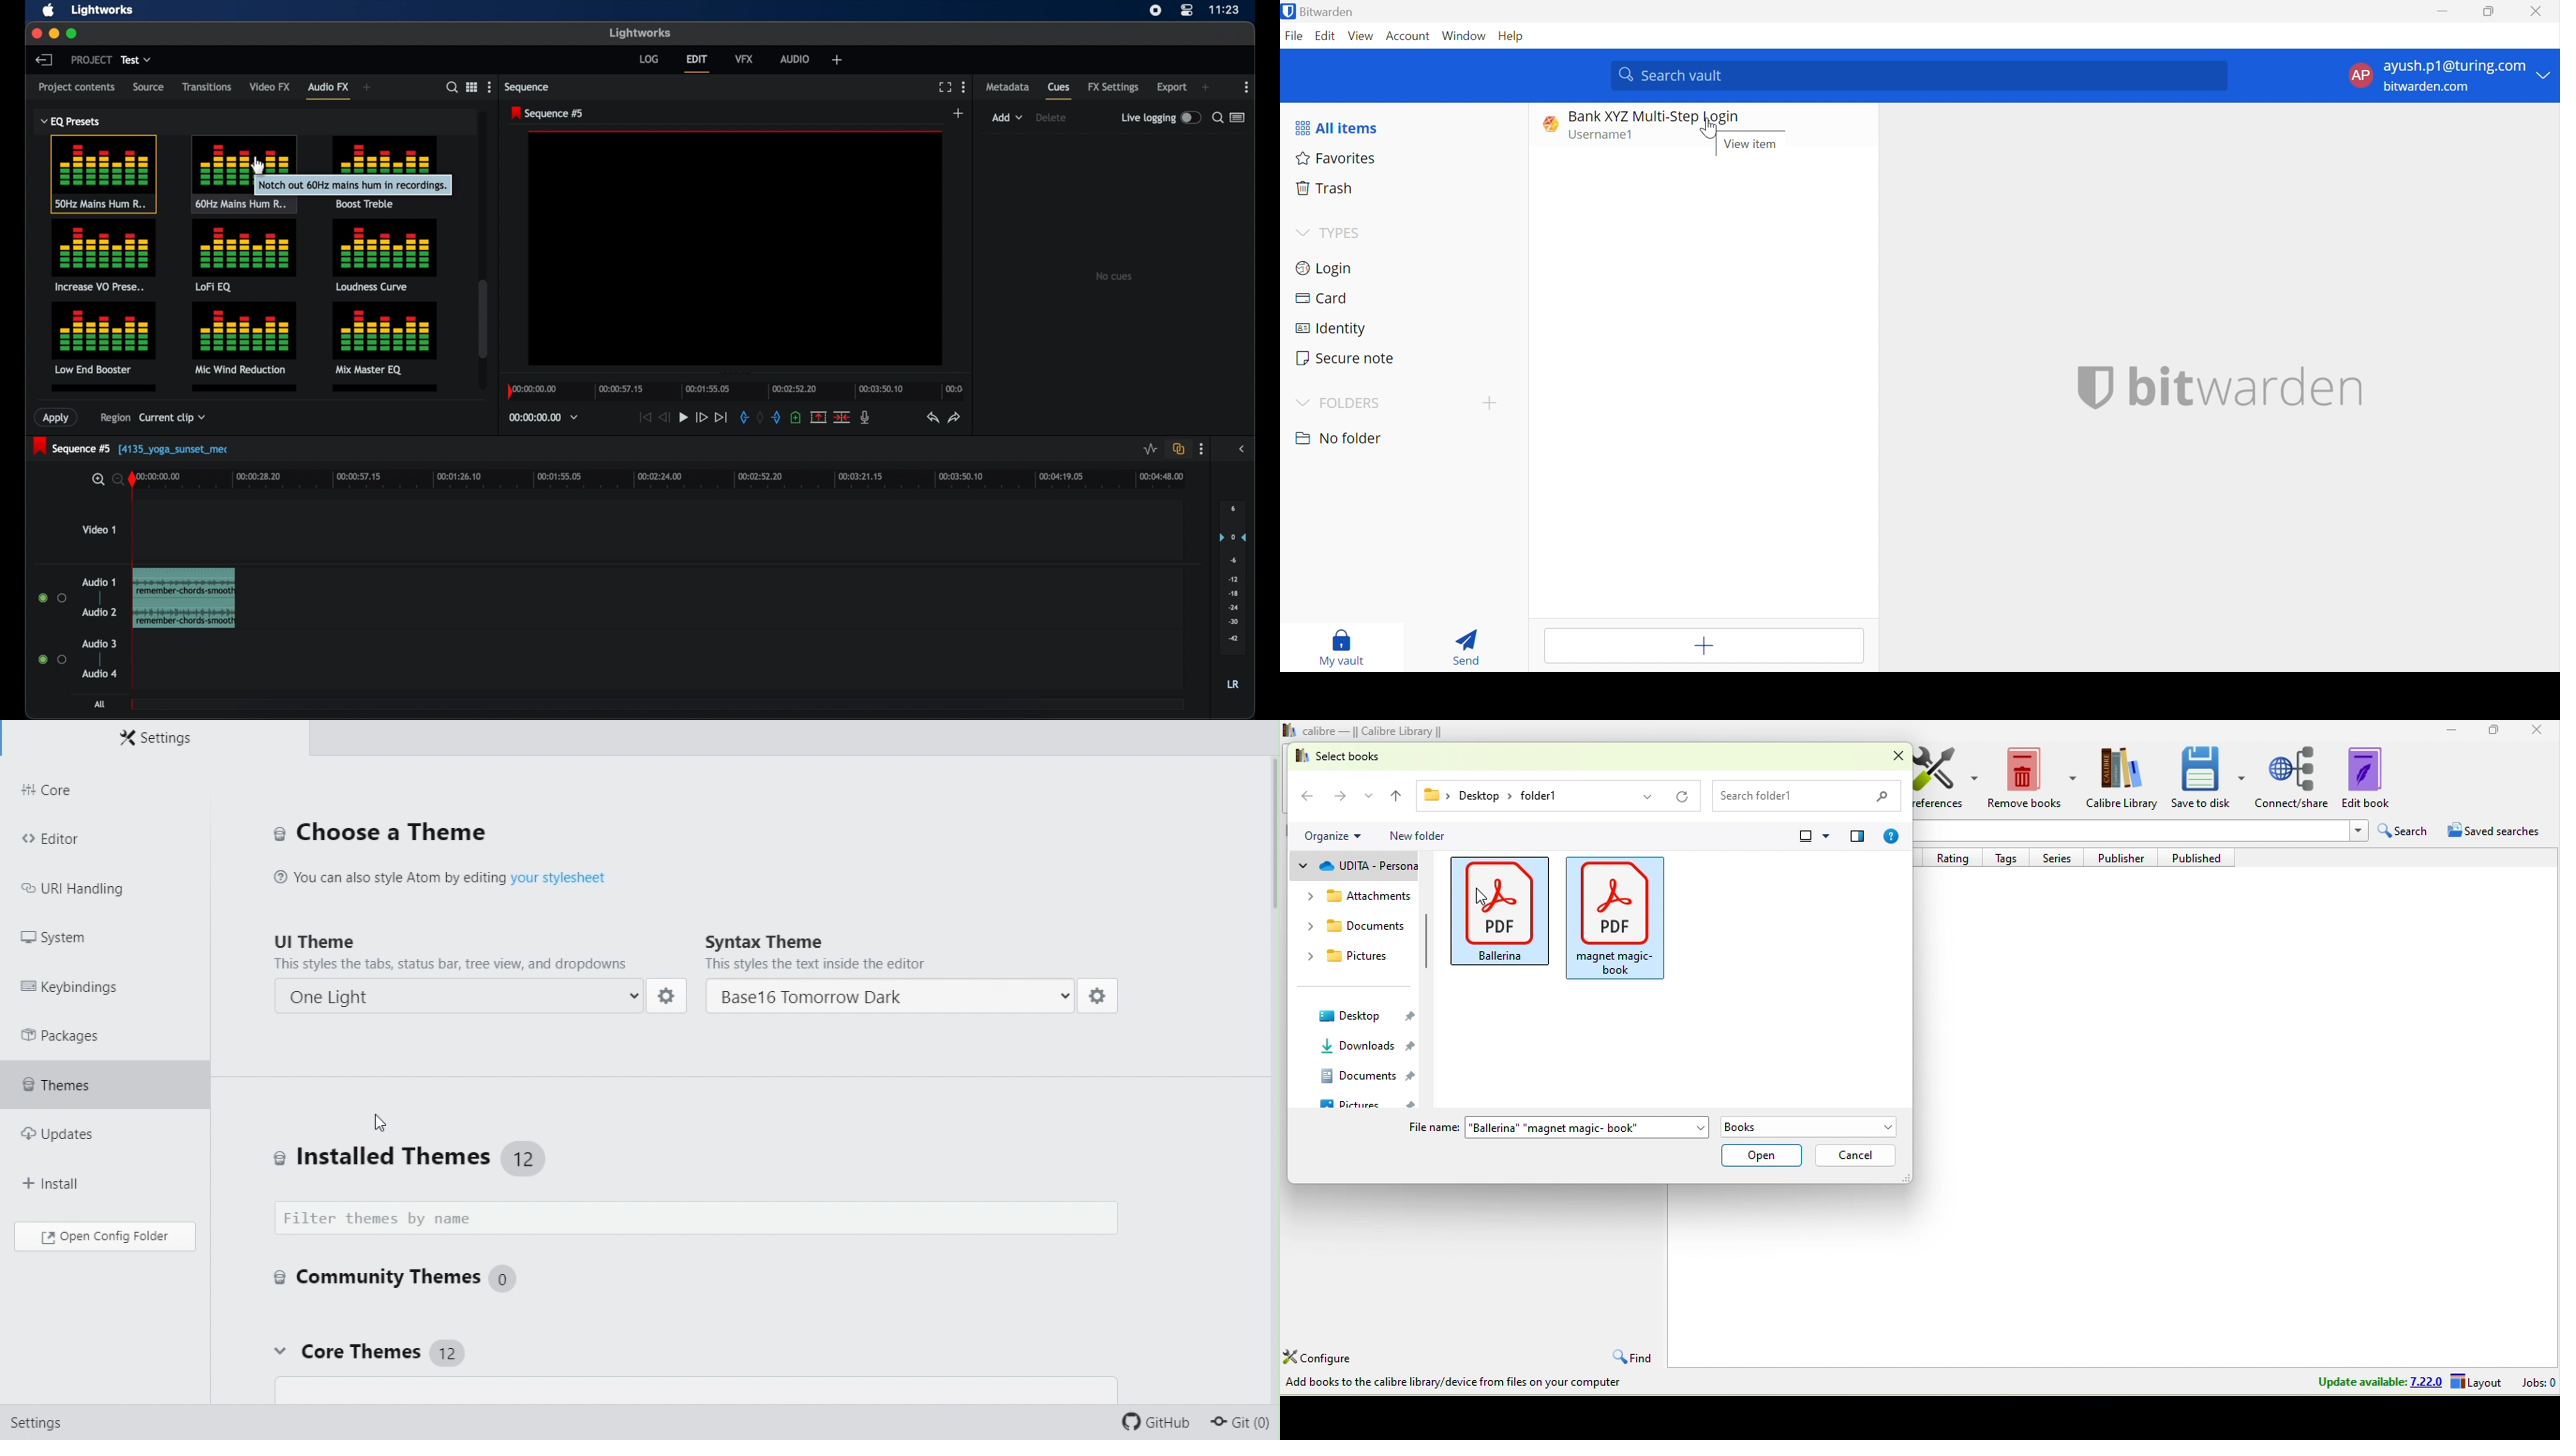  Describe the element at coordinates (157, 741) in the screenshot. I see `Settings` at that location.